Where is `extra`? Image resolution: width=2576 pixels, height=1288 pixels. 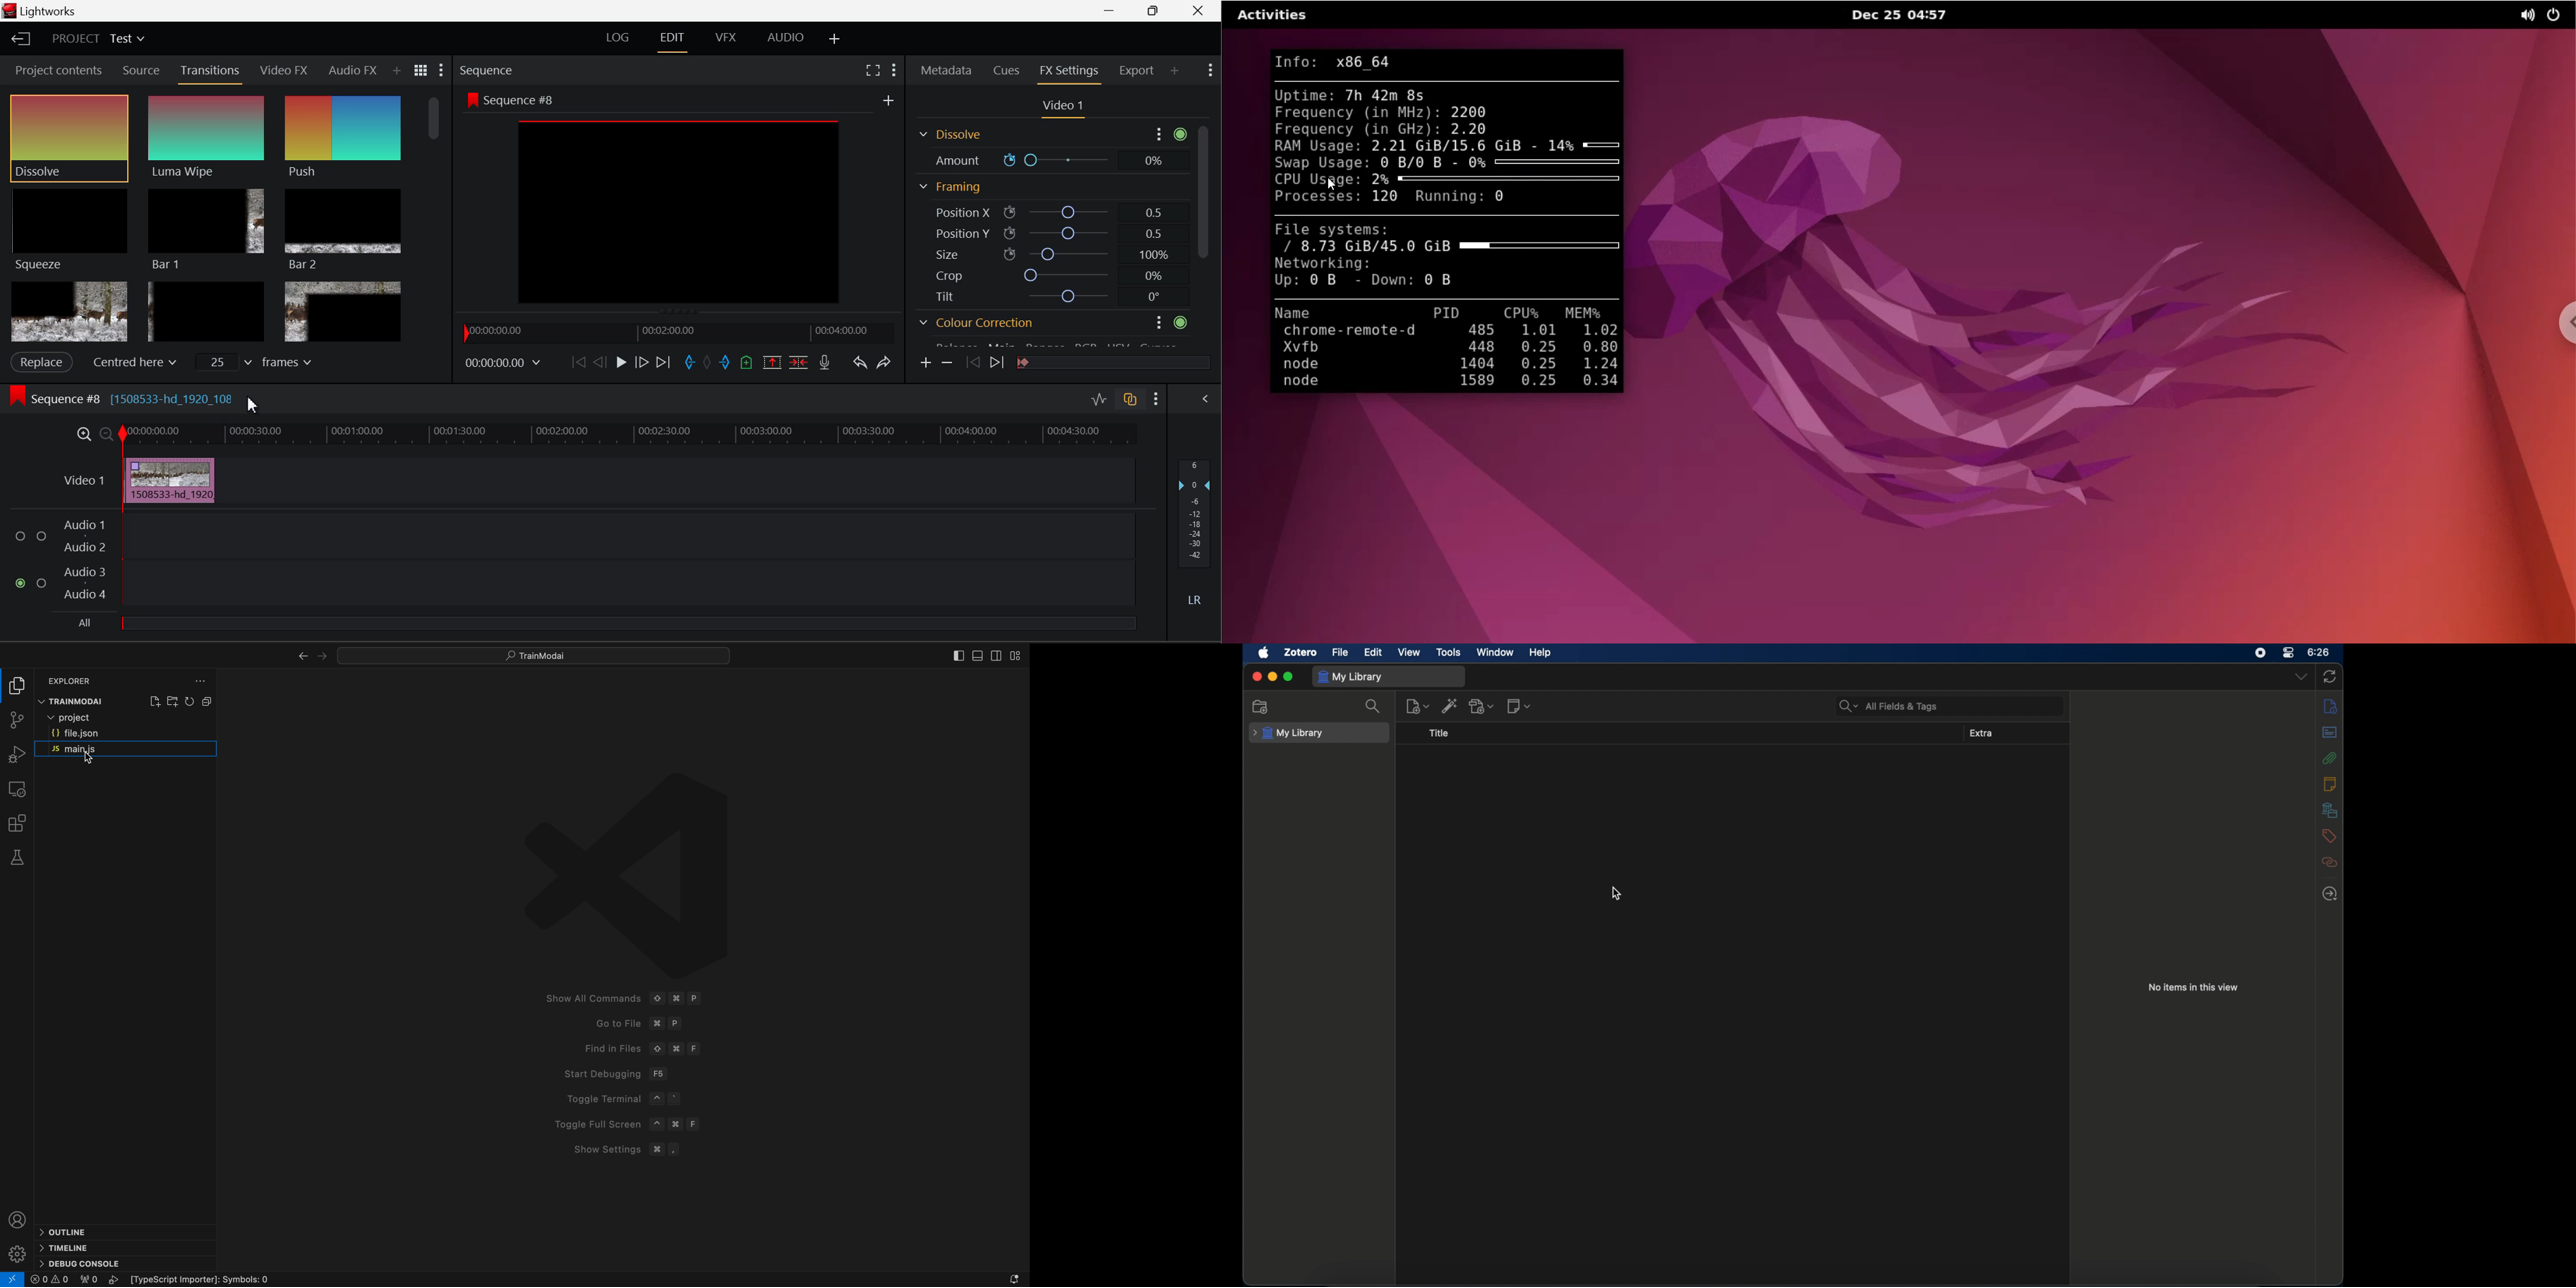 extra is located at coordinates (1982, 733).